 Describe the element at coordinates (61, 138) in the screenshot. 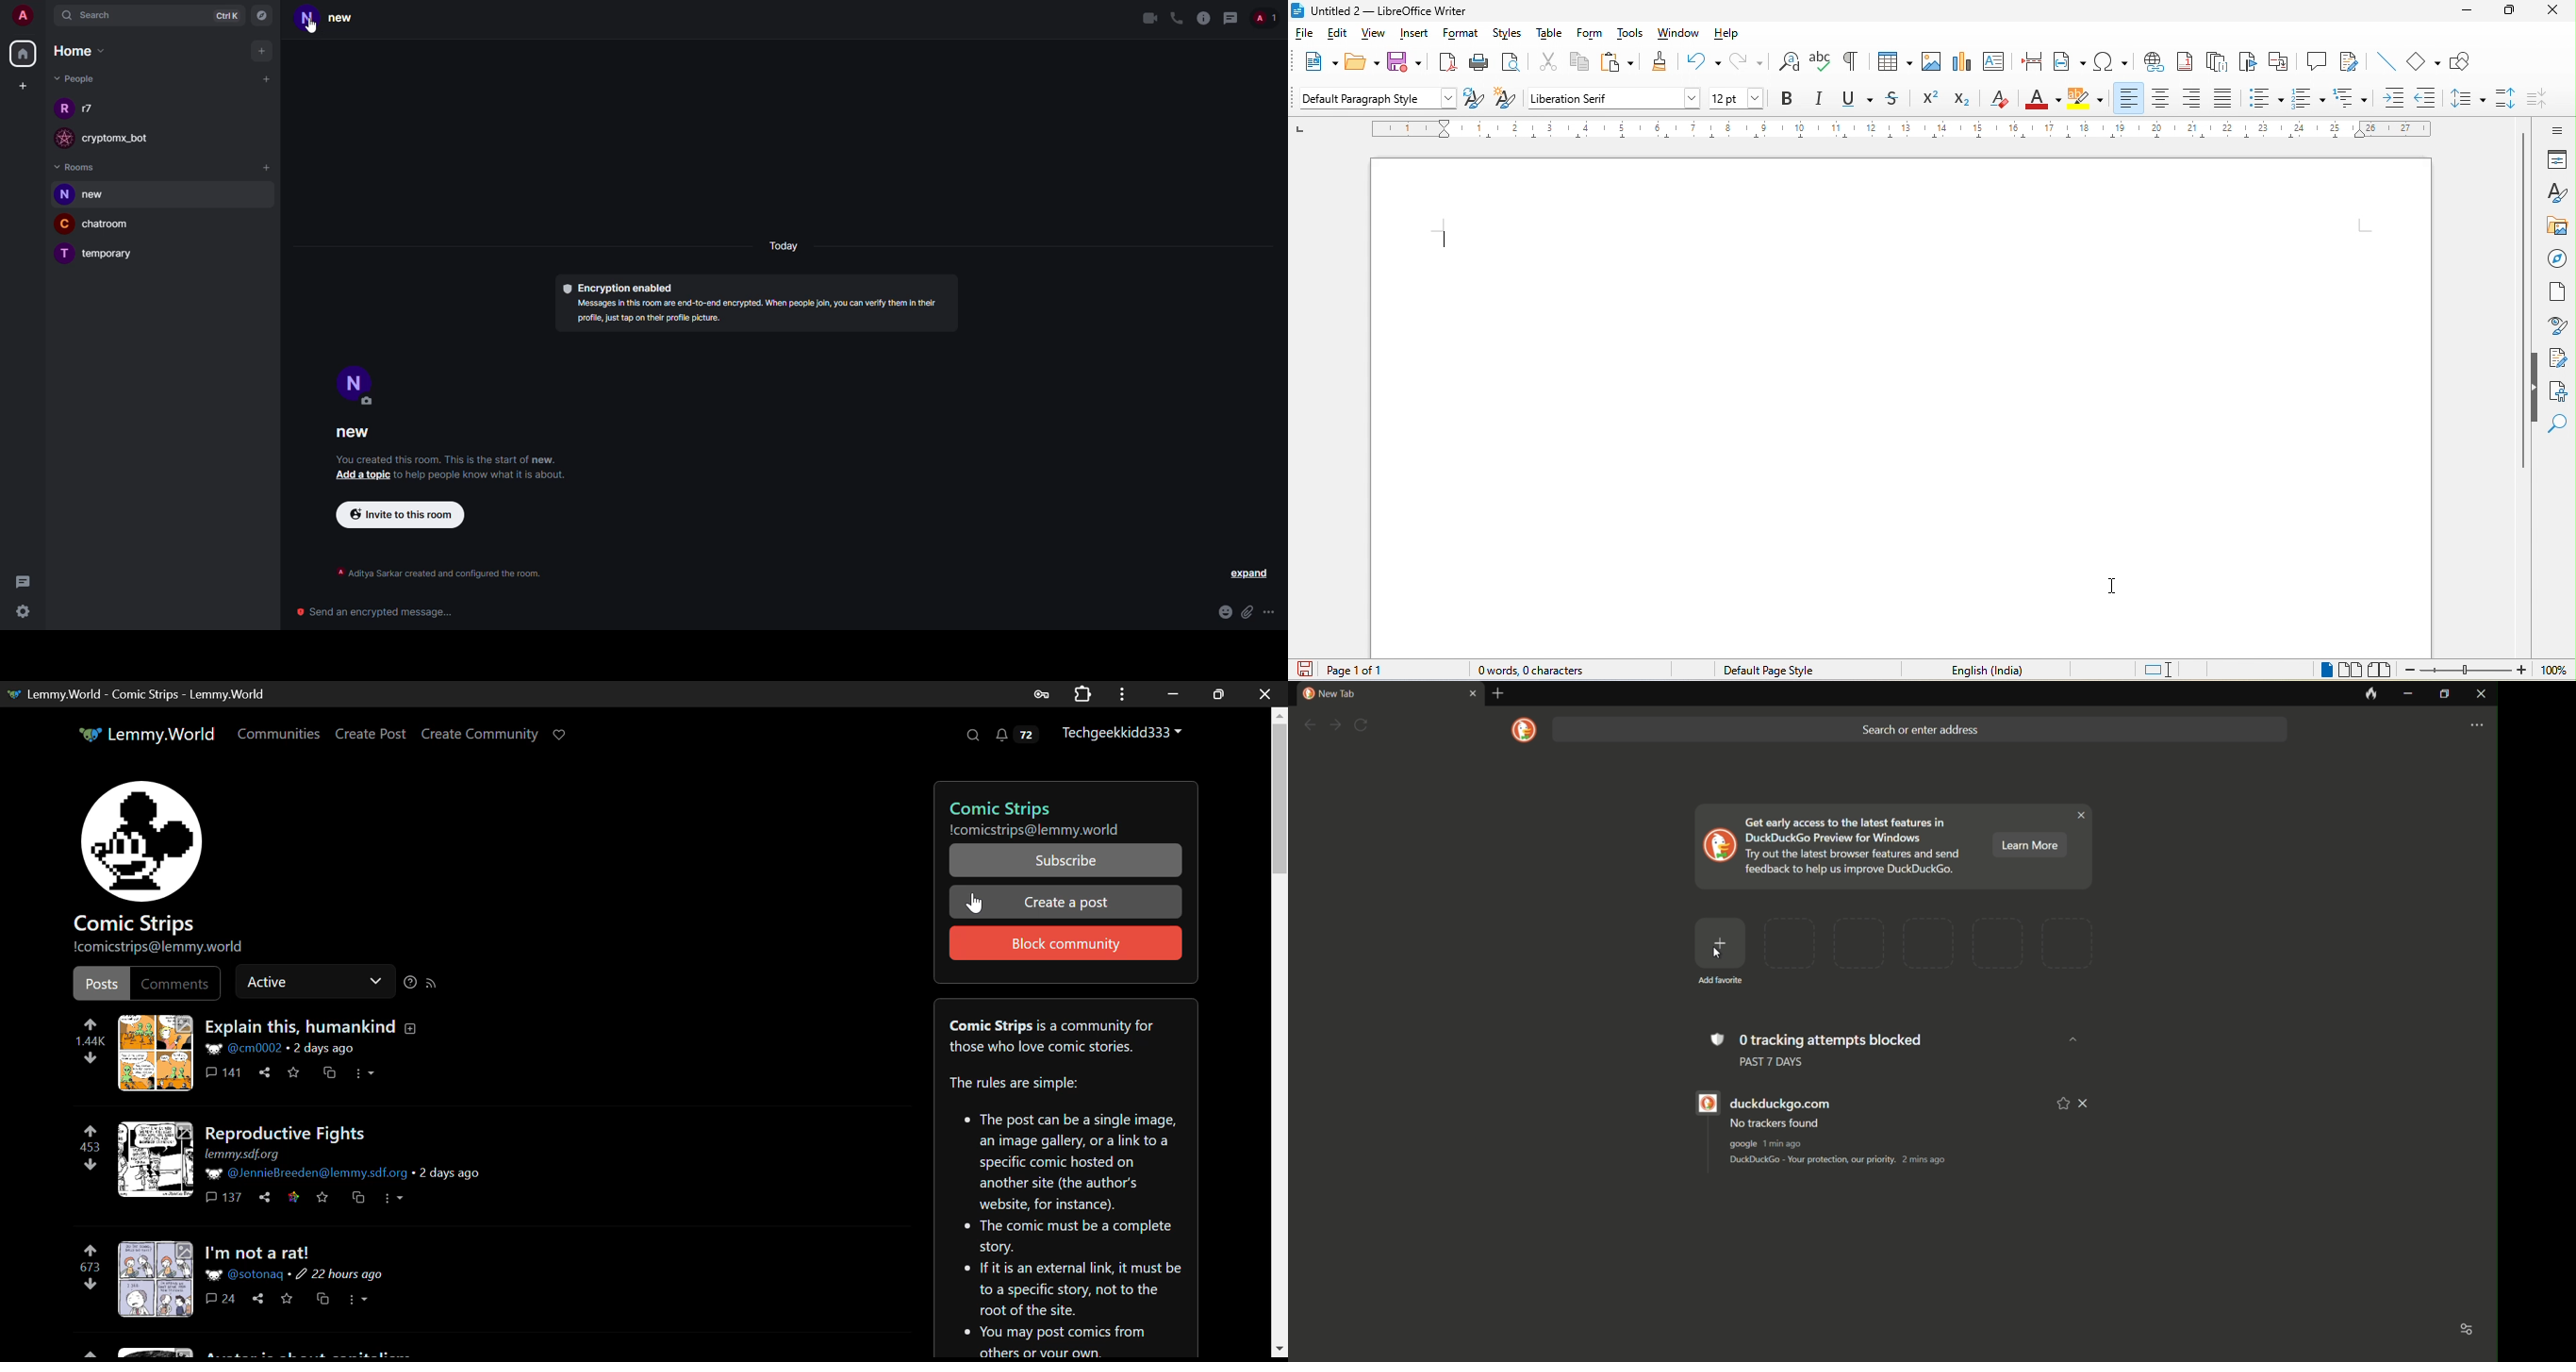

I see `profile image` at that location.